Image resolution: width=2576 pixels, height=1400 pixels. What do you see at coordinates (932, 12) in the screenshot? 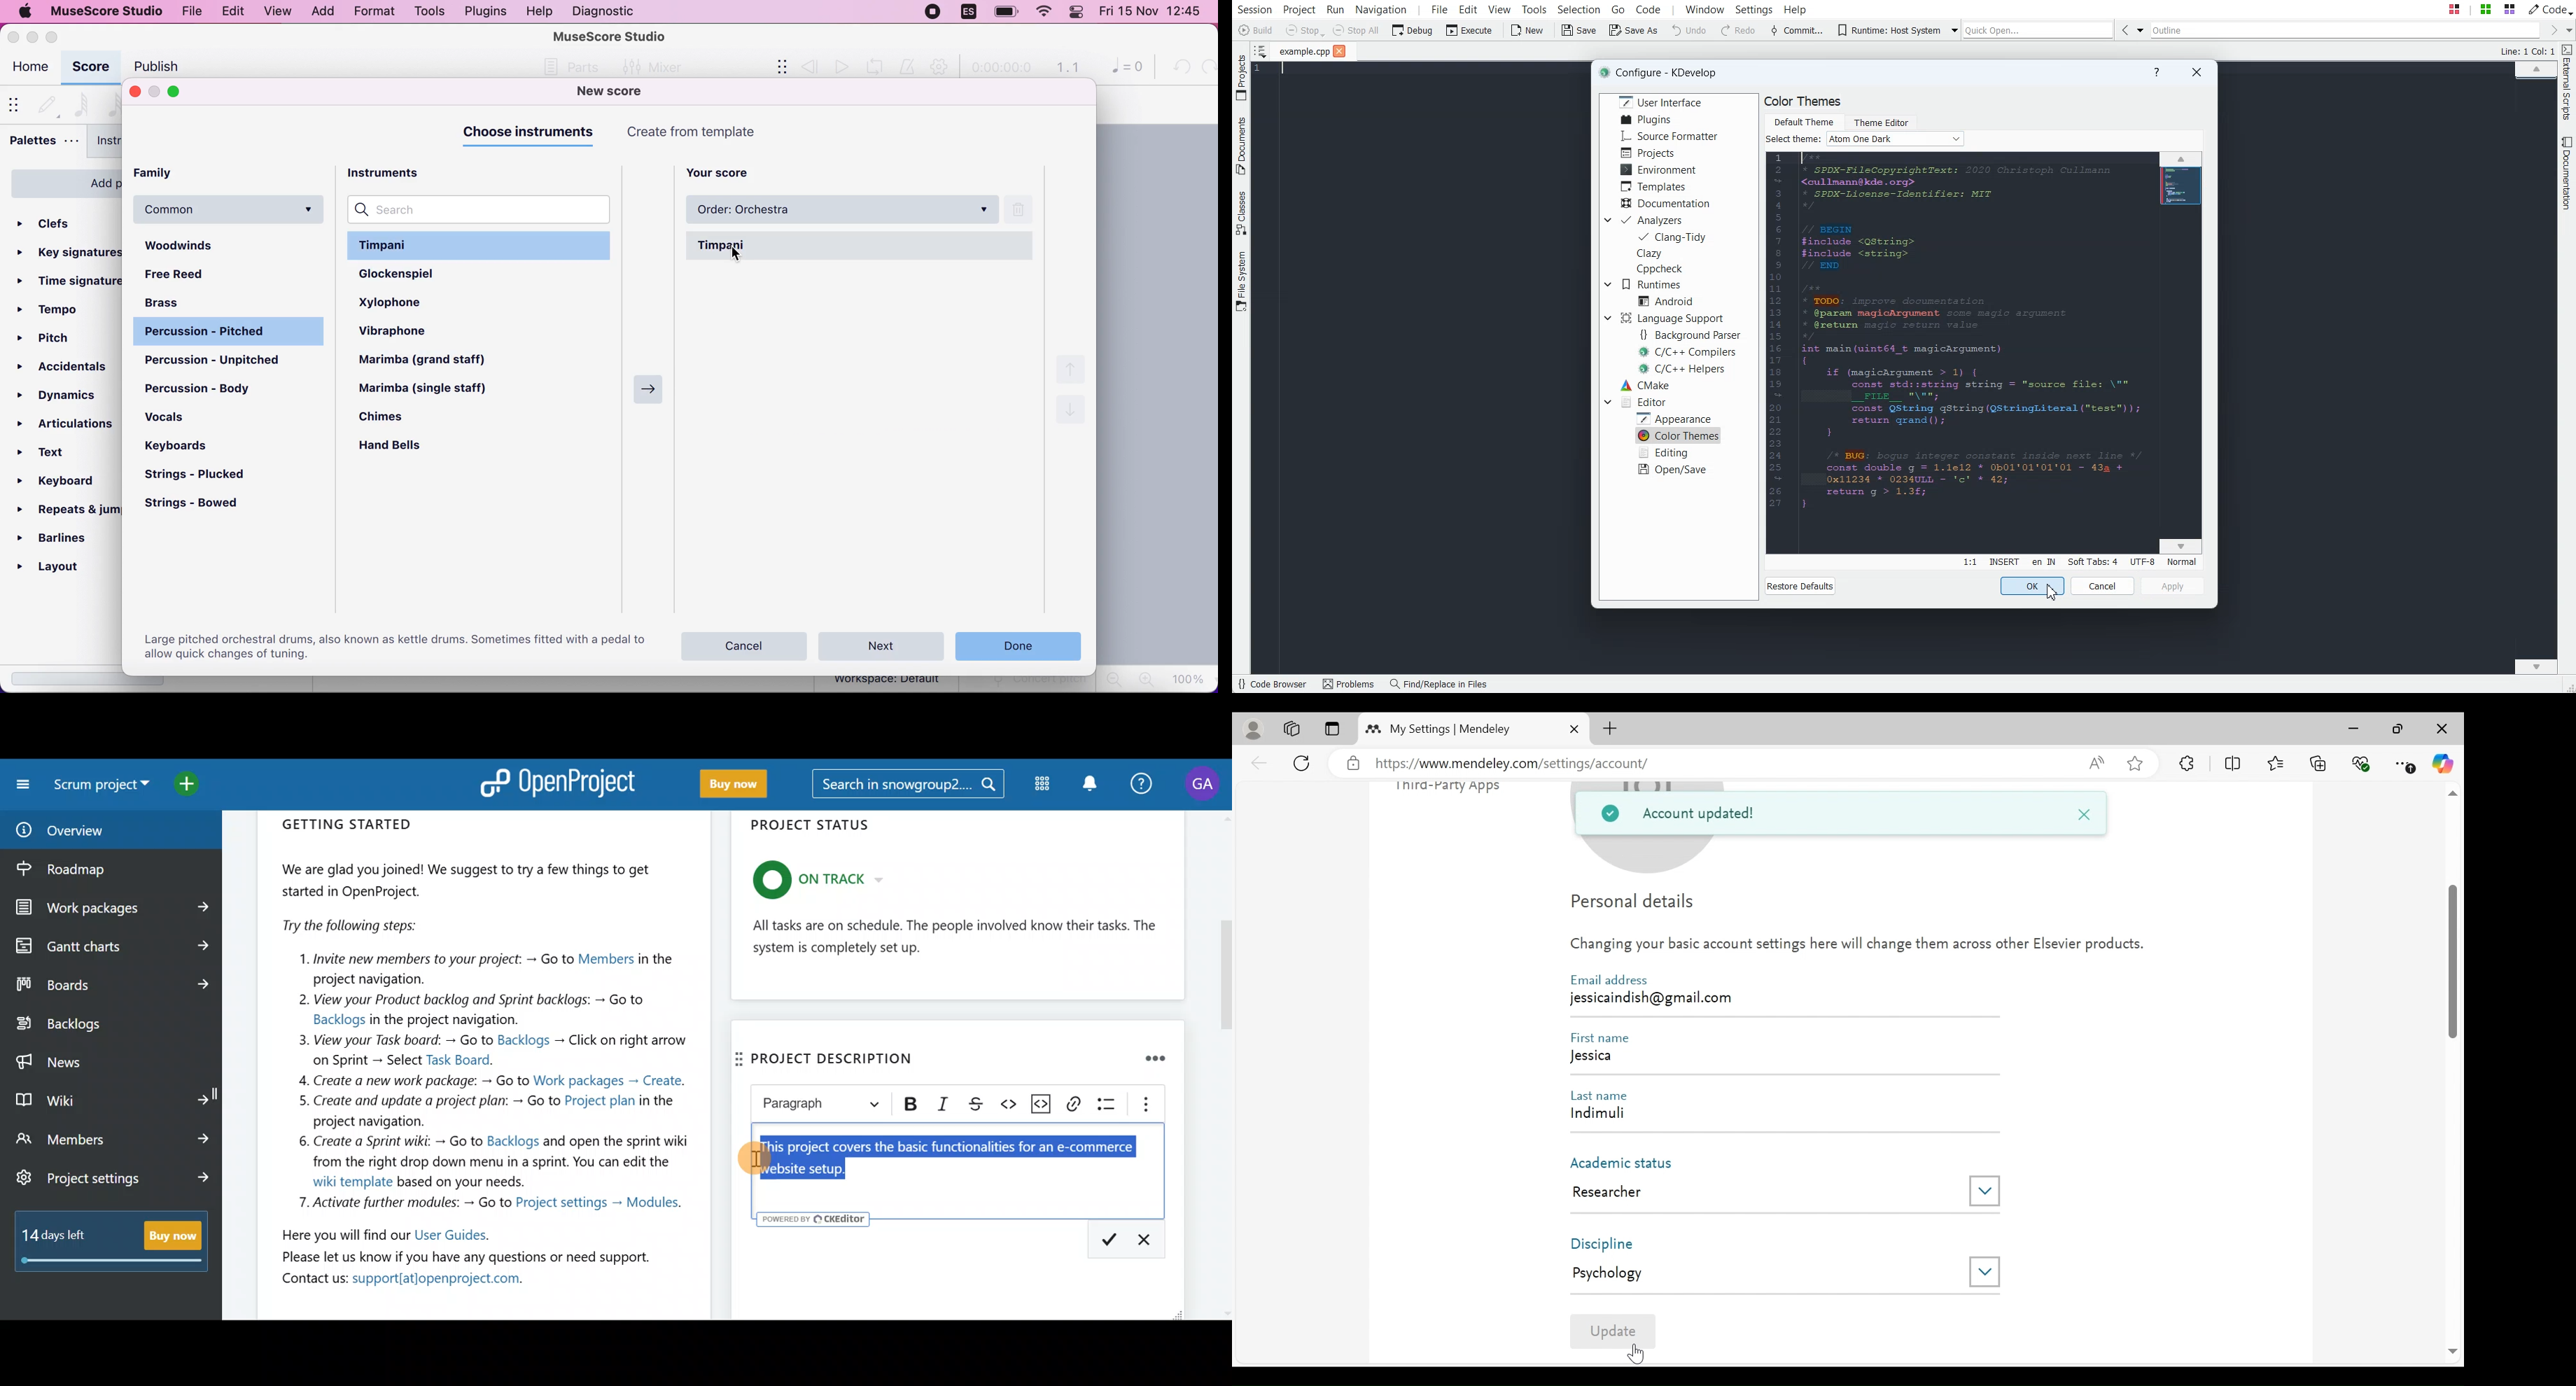
I see `recording stopped` at bounding box center [932, 12].